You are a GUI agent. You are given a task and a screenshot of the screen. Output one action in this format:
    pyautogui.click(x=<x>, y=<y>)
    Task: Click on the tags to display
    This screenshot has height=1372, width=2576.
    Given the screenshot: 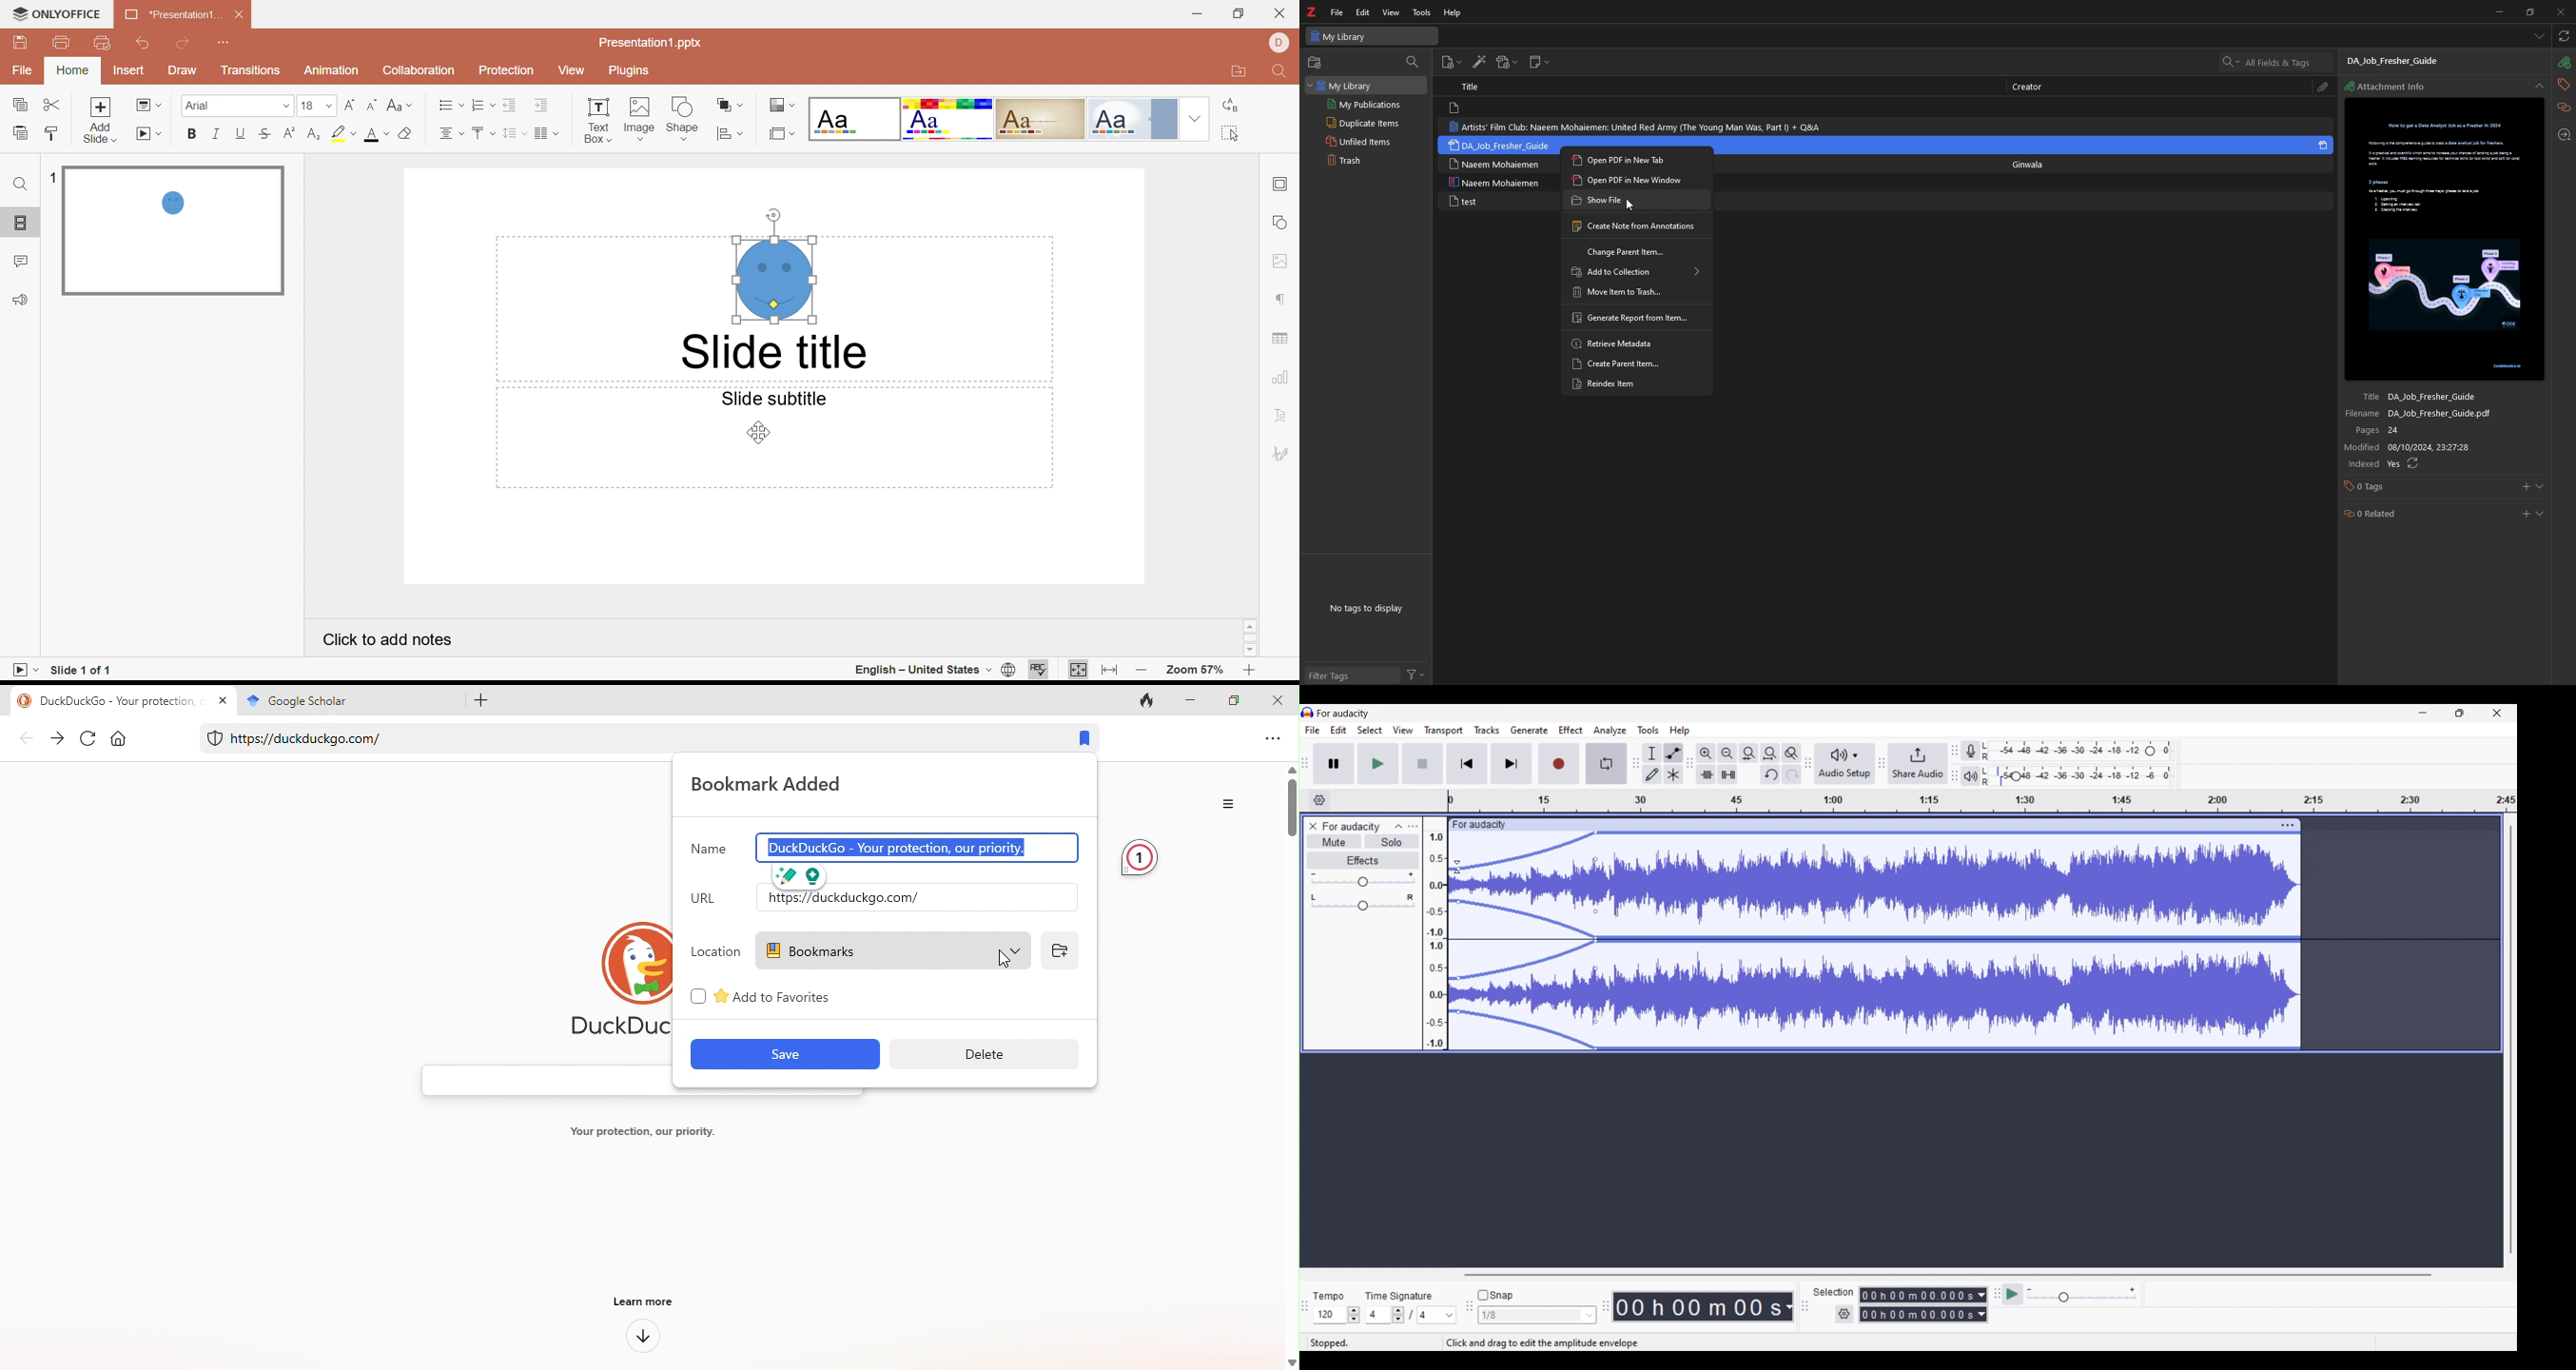 What is the action you would take?
    pyautogui.click(x=1370, y=609)
    